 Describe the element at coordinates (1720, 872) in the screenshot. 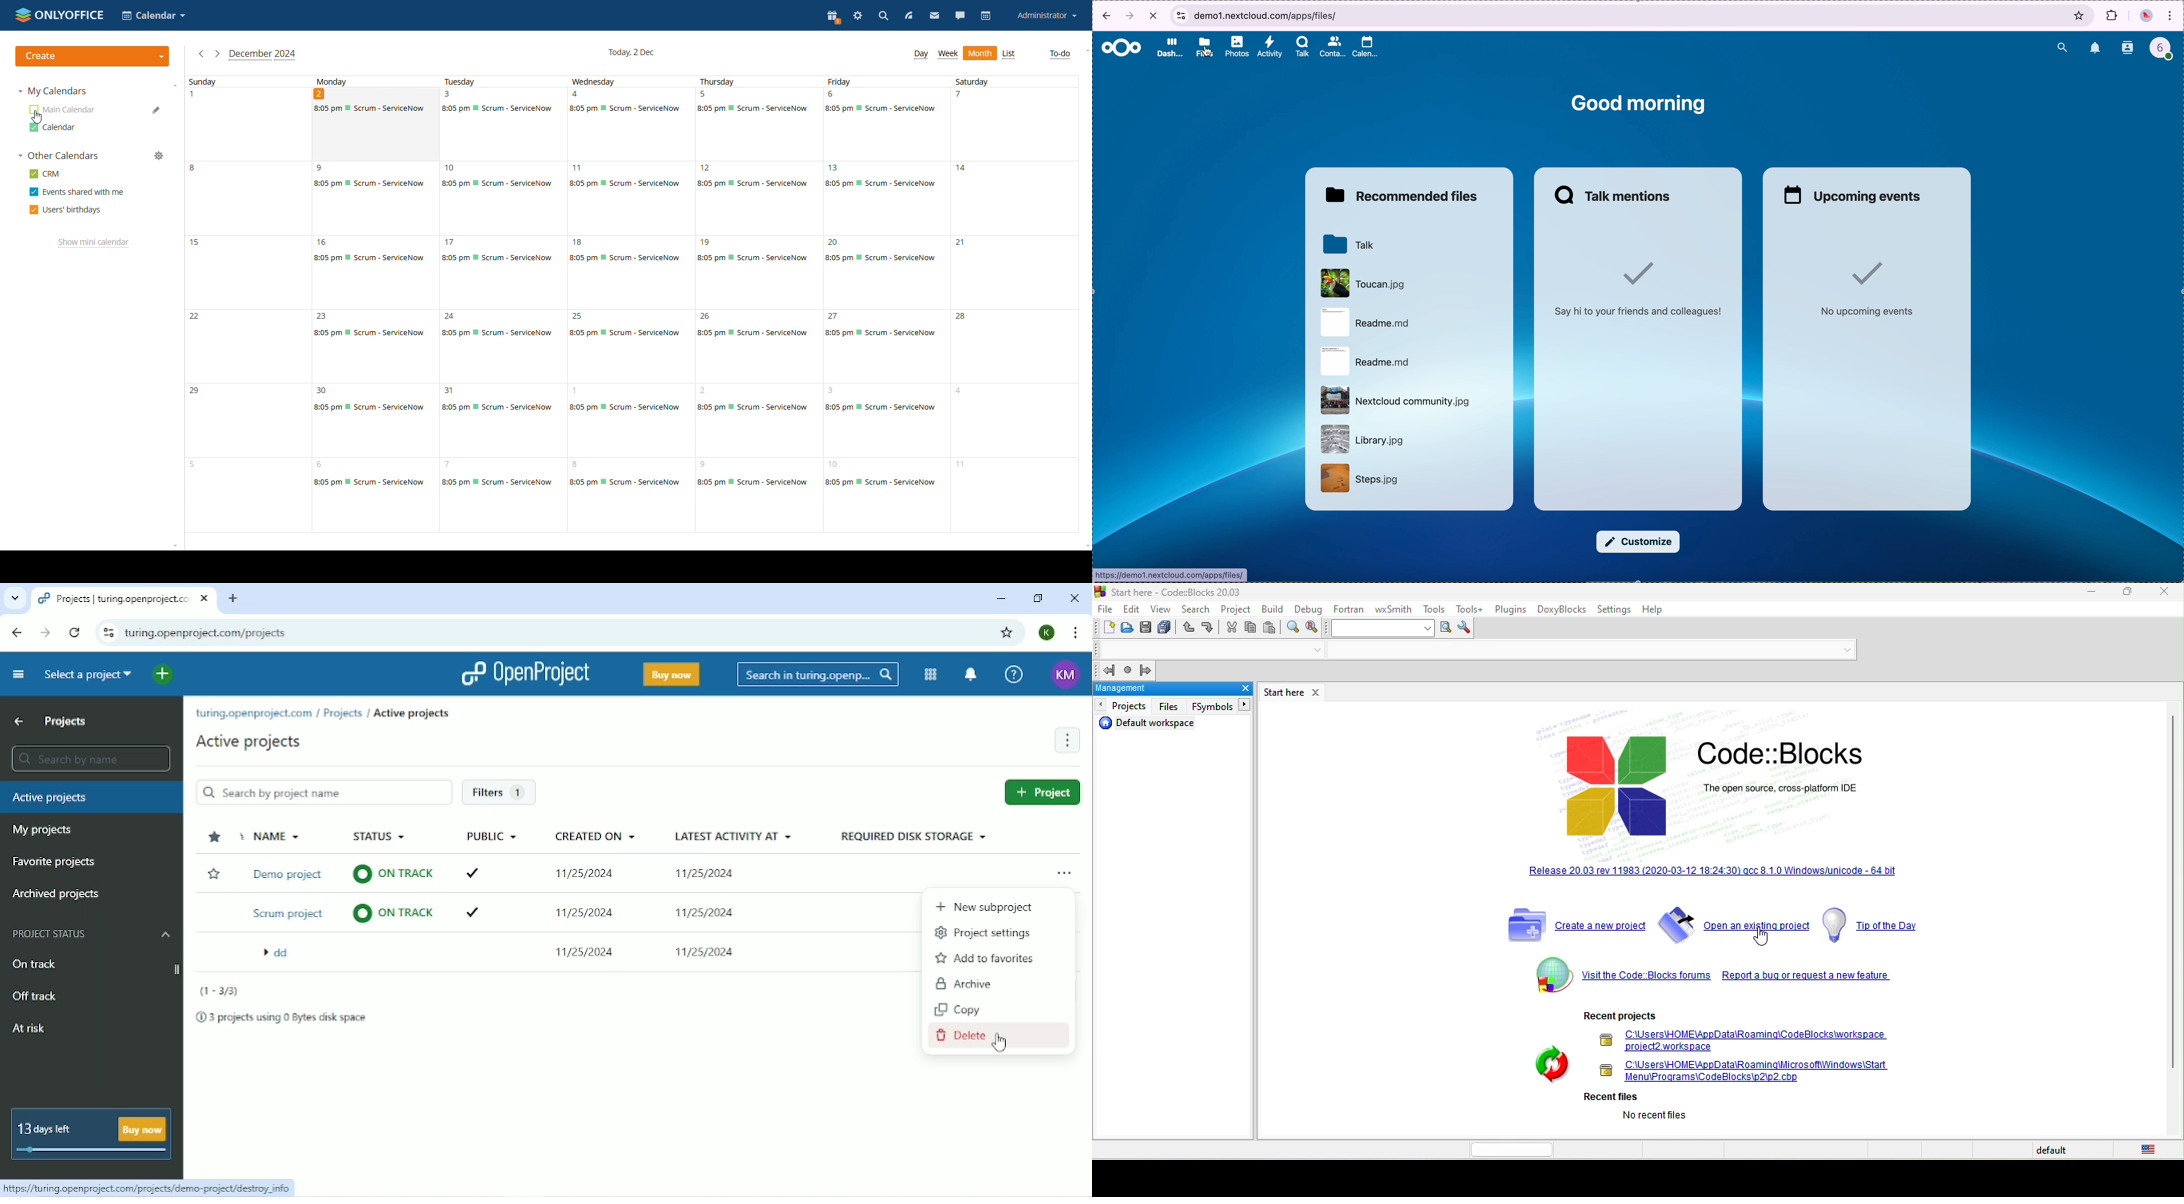

I see `hyperlink` at that location.